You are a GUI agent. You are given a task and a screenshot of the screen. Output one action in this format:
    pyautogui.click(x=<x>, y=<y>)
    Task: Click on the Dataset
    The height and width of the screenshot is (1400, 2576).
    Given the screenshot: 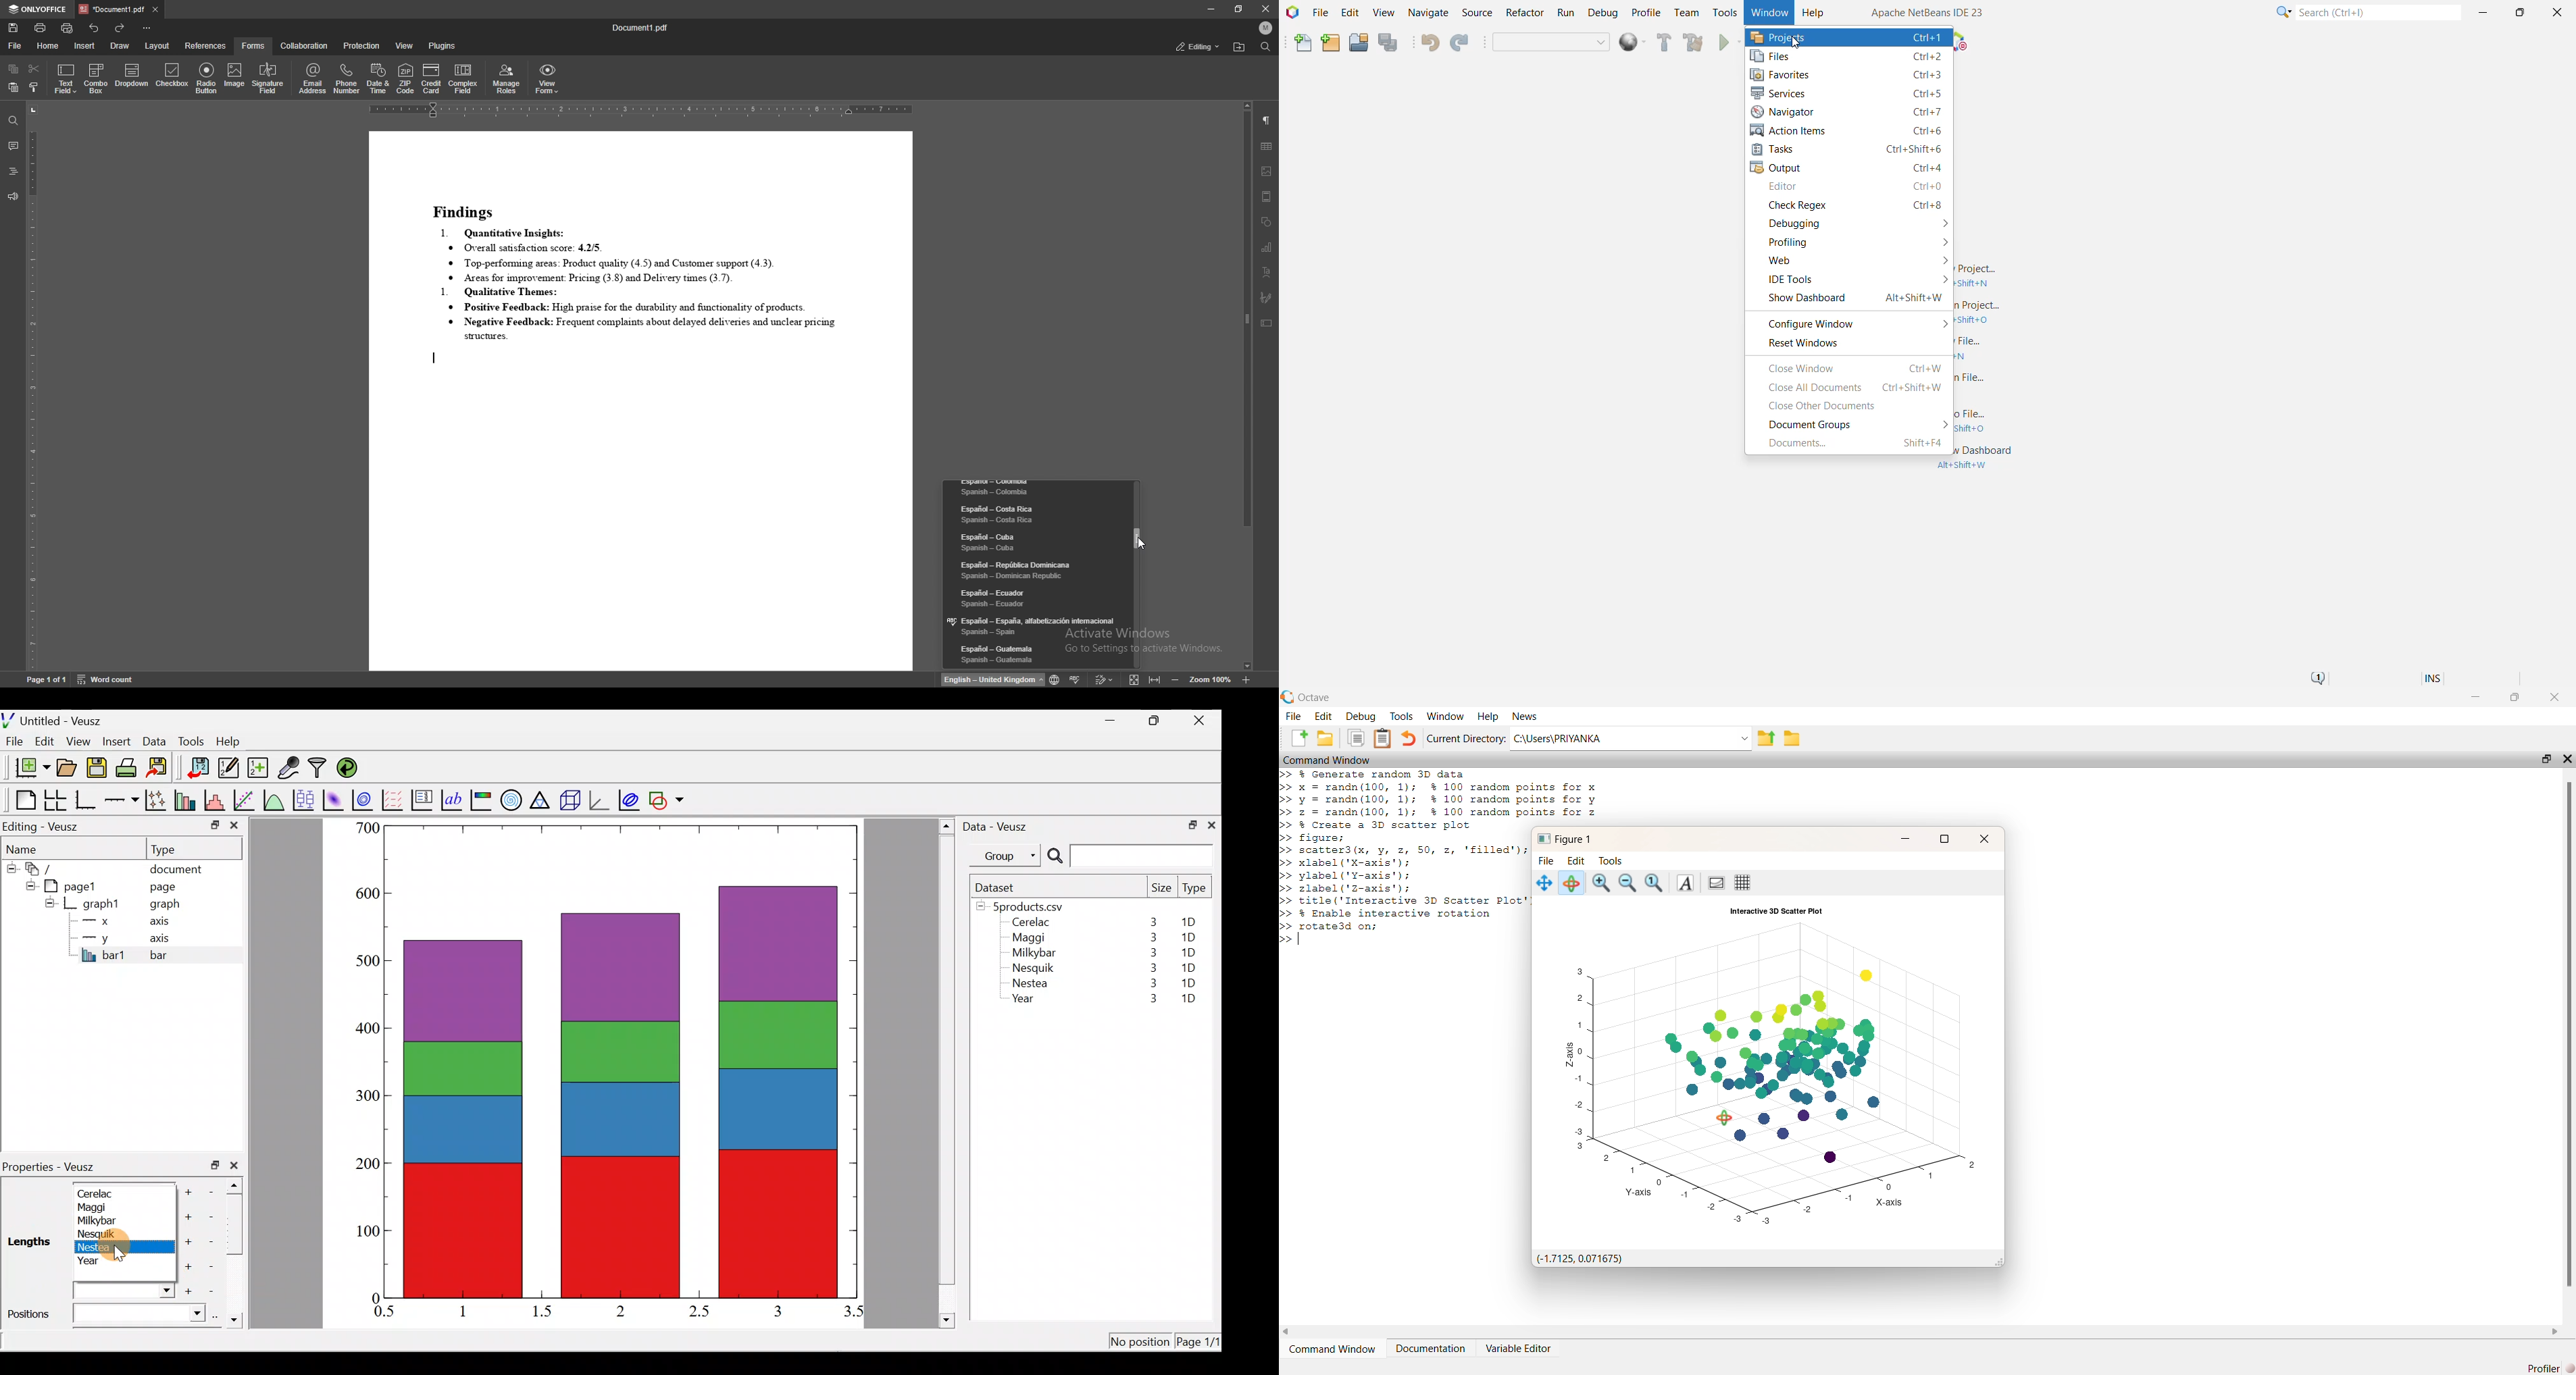 What is the action you would take?
    pyautogui.click(x=1000, y=887)
    